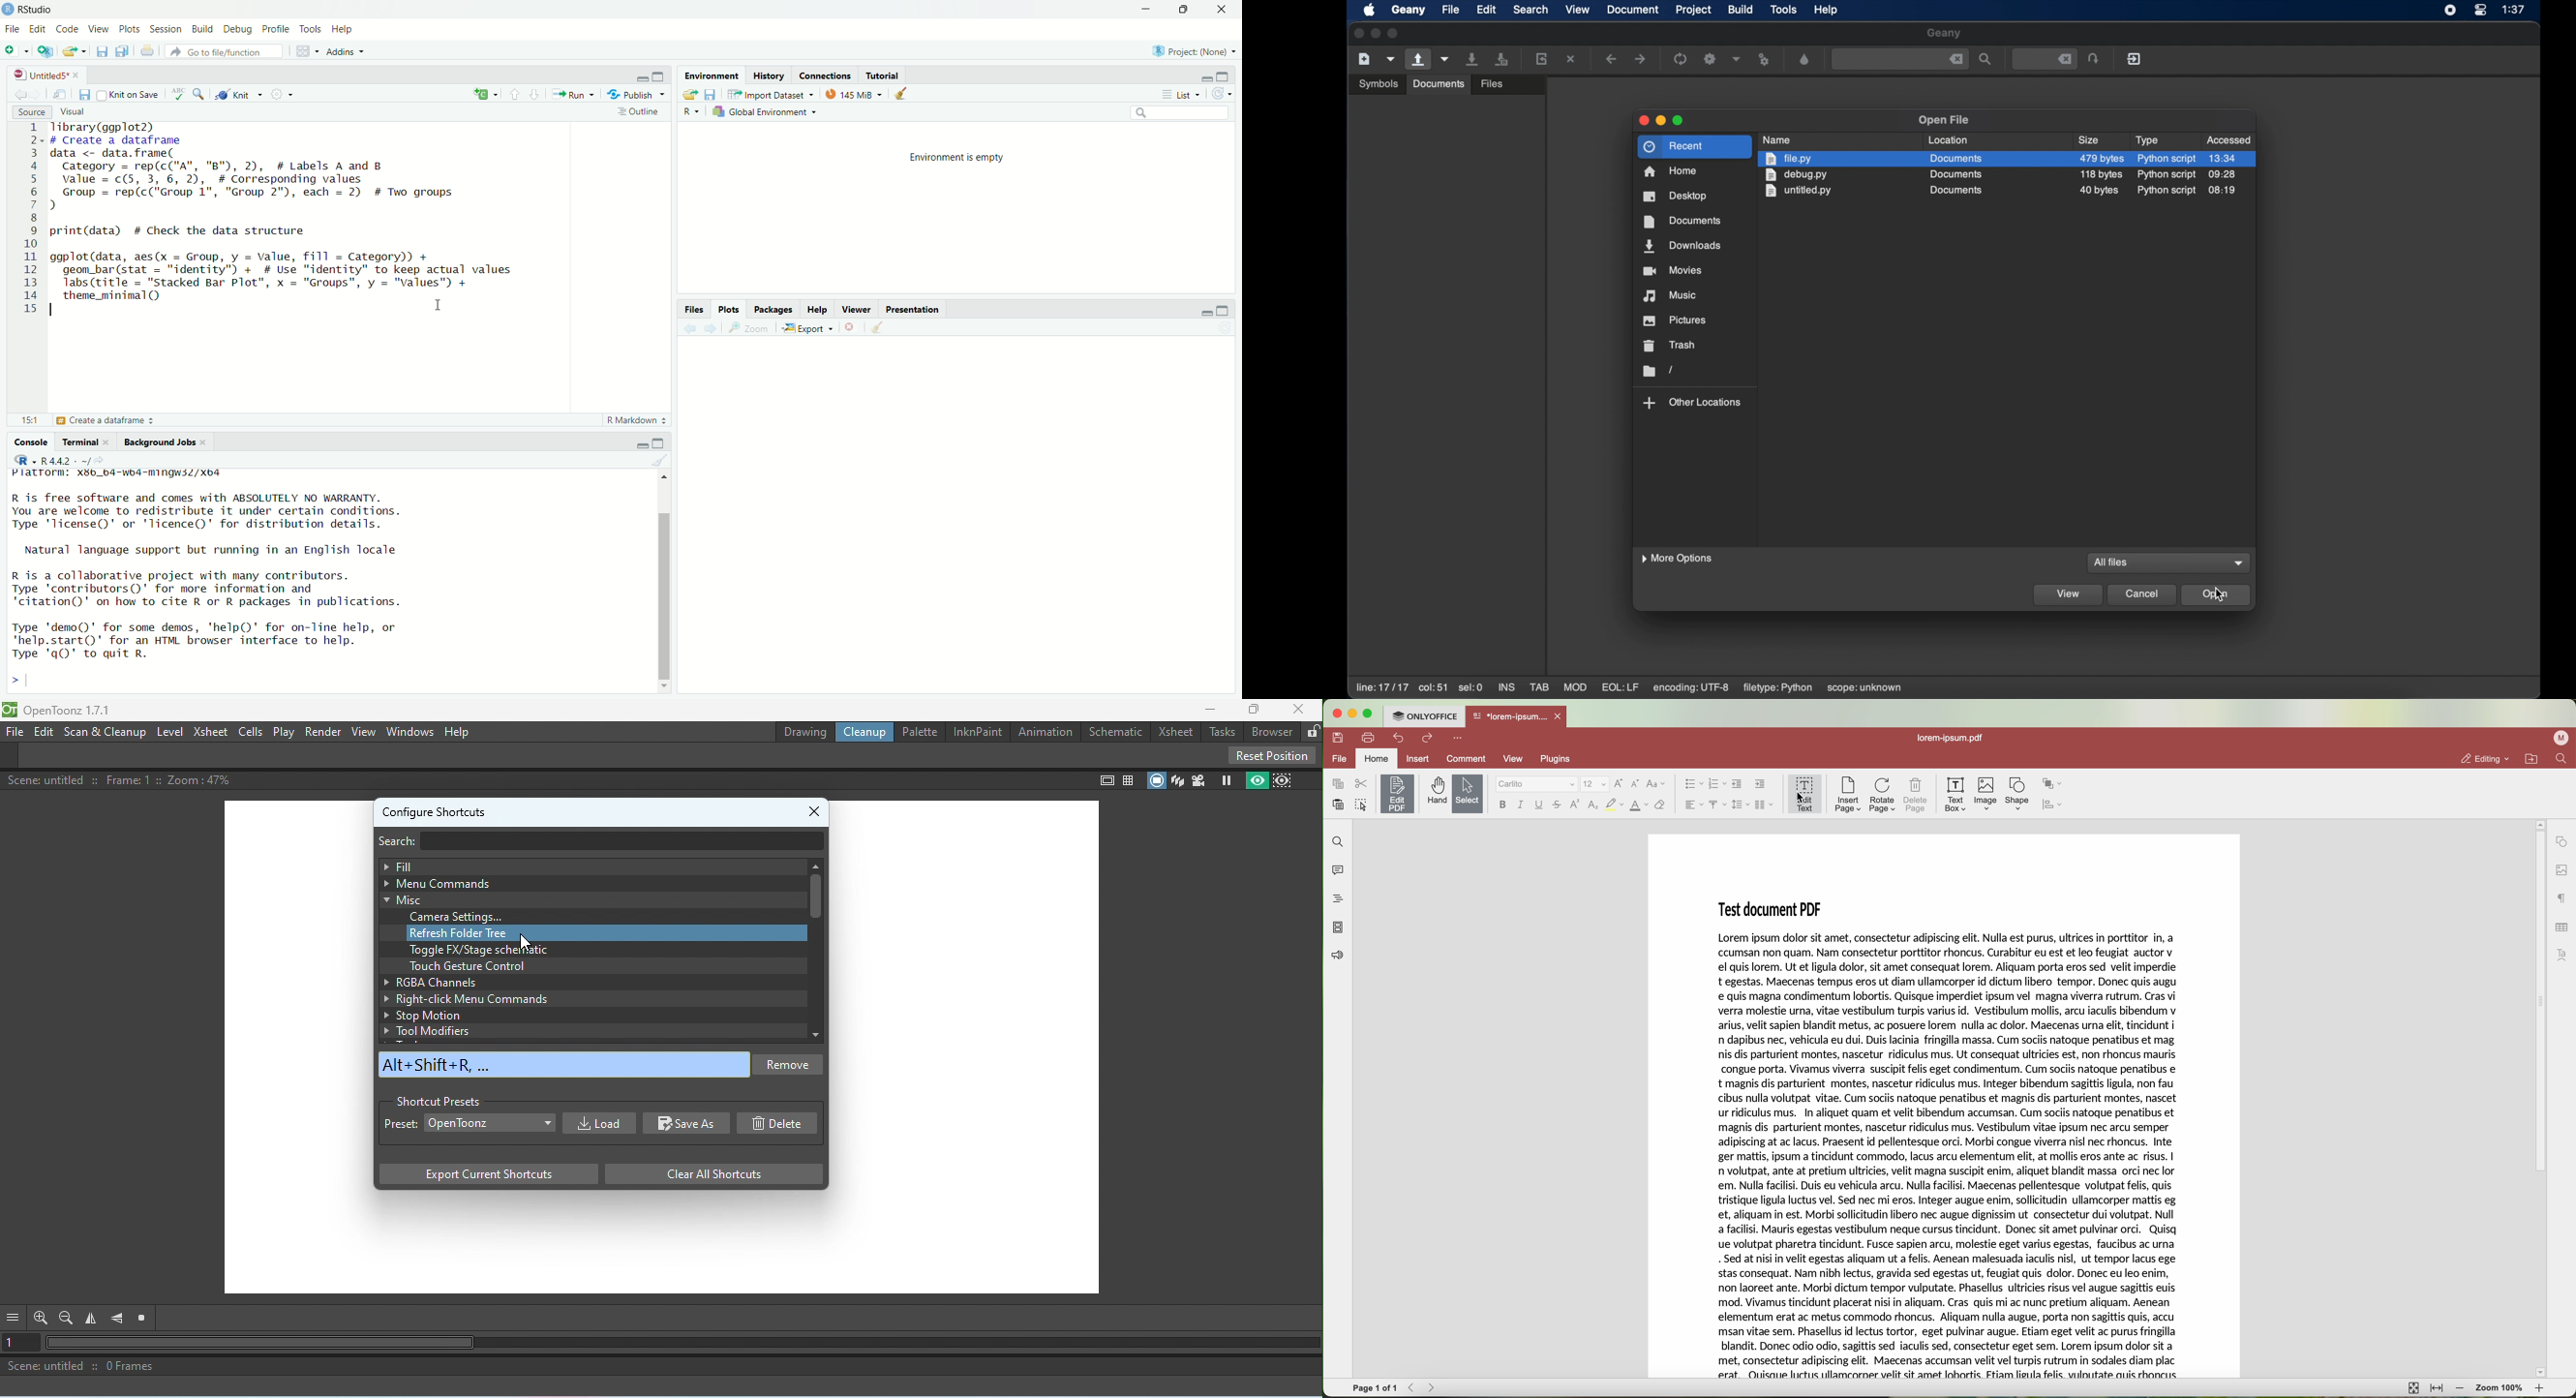 The width and height of the screenshot is (2576, 1400). I want to click on Help, so click(817, 307).